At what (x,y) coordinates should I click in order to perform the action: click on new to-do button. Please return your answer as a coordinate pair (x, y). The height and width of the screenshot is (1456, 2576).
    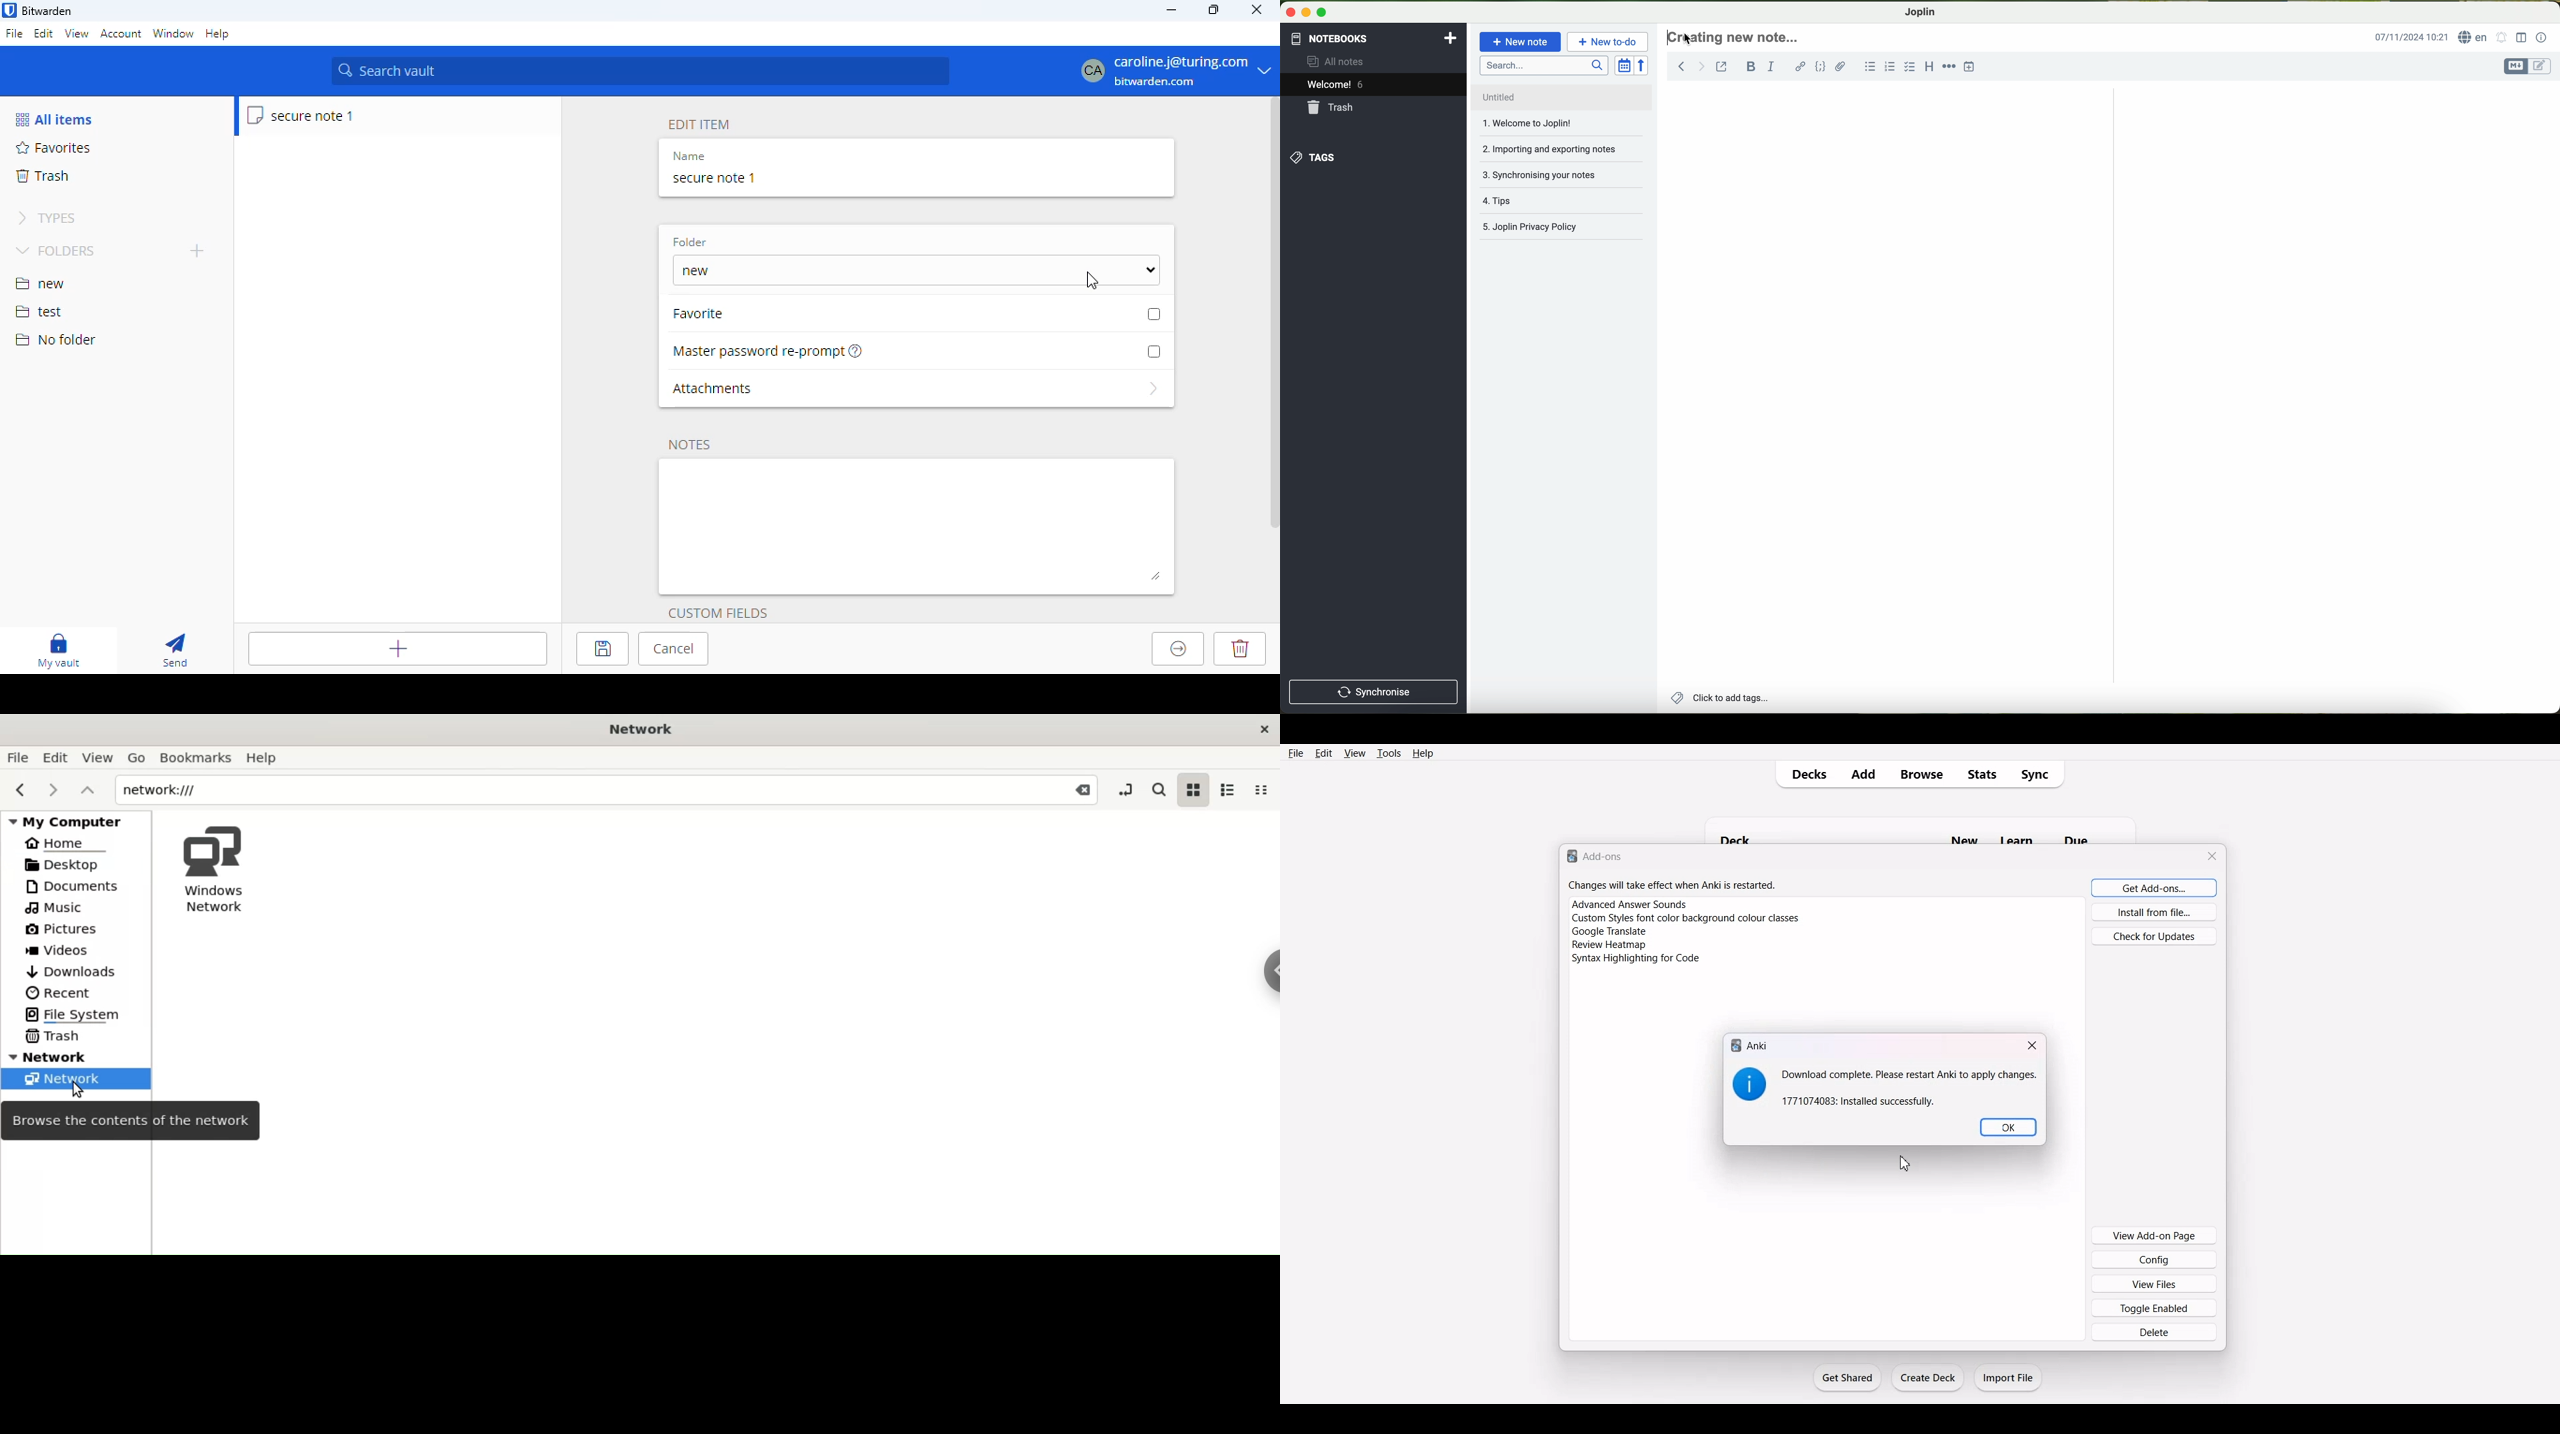
    Looking at the image, I should click on (1608, 42).